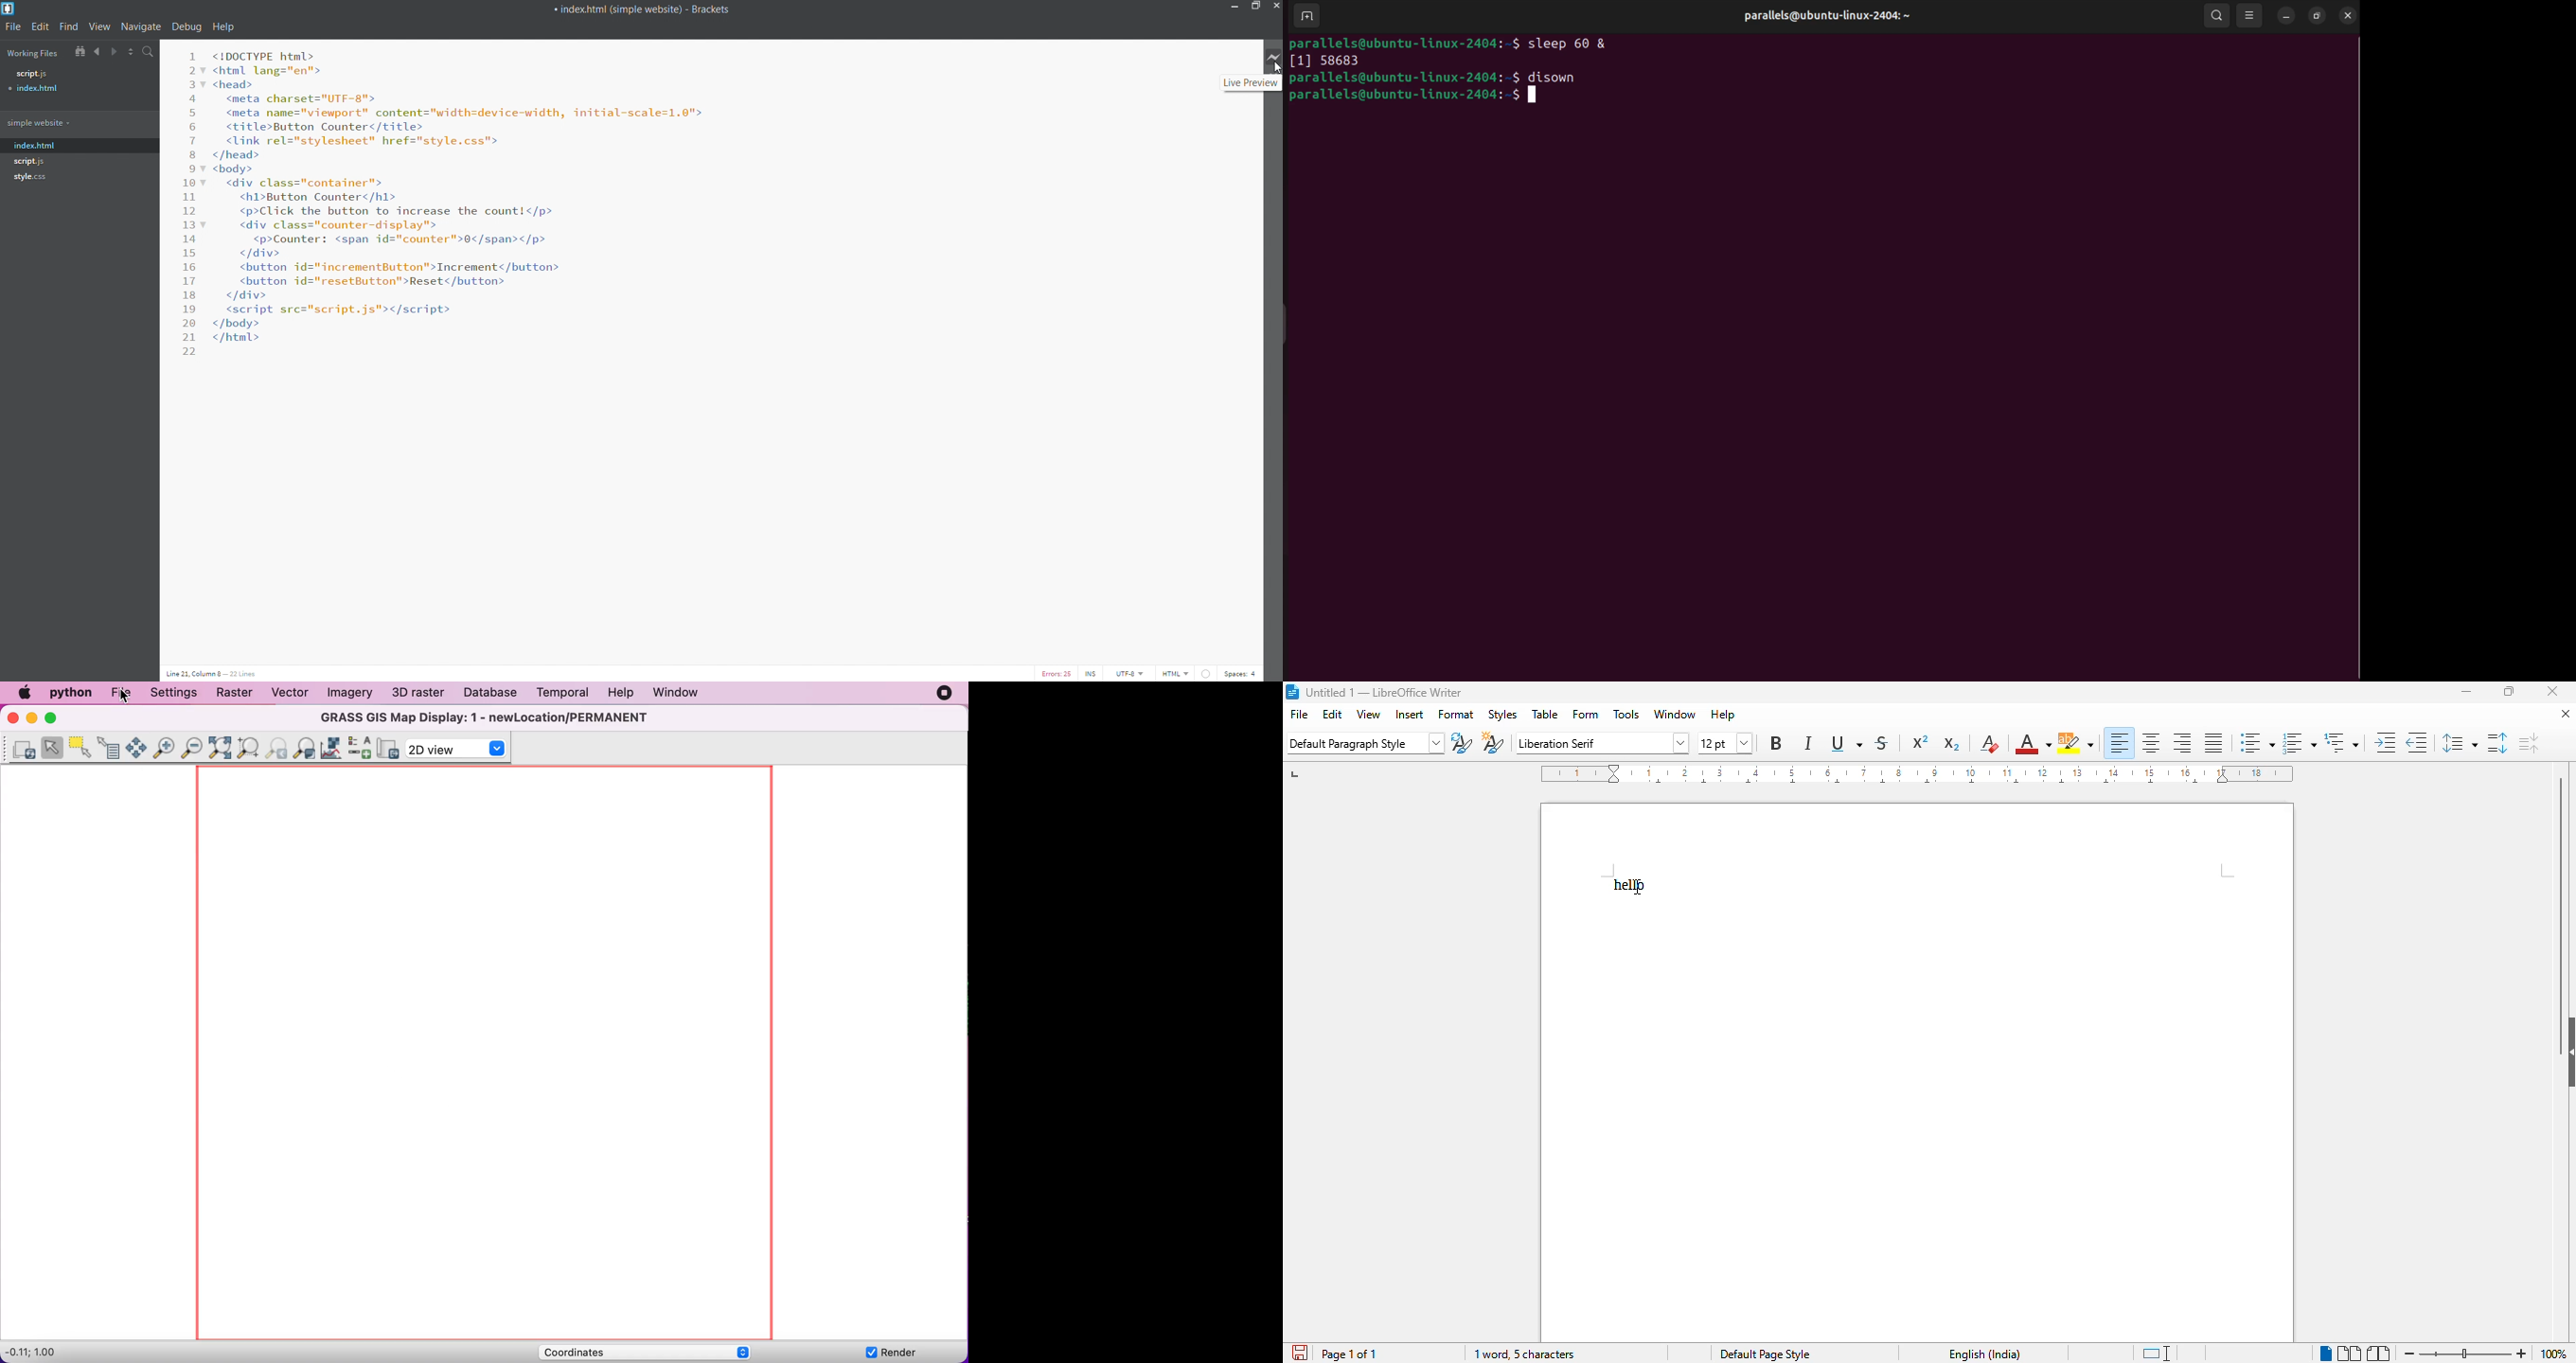 The width and height of the screenshot is (2576, 1372). I want to click on select outline format, so click(2341, 742).